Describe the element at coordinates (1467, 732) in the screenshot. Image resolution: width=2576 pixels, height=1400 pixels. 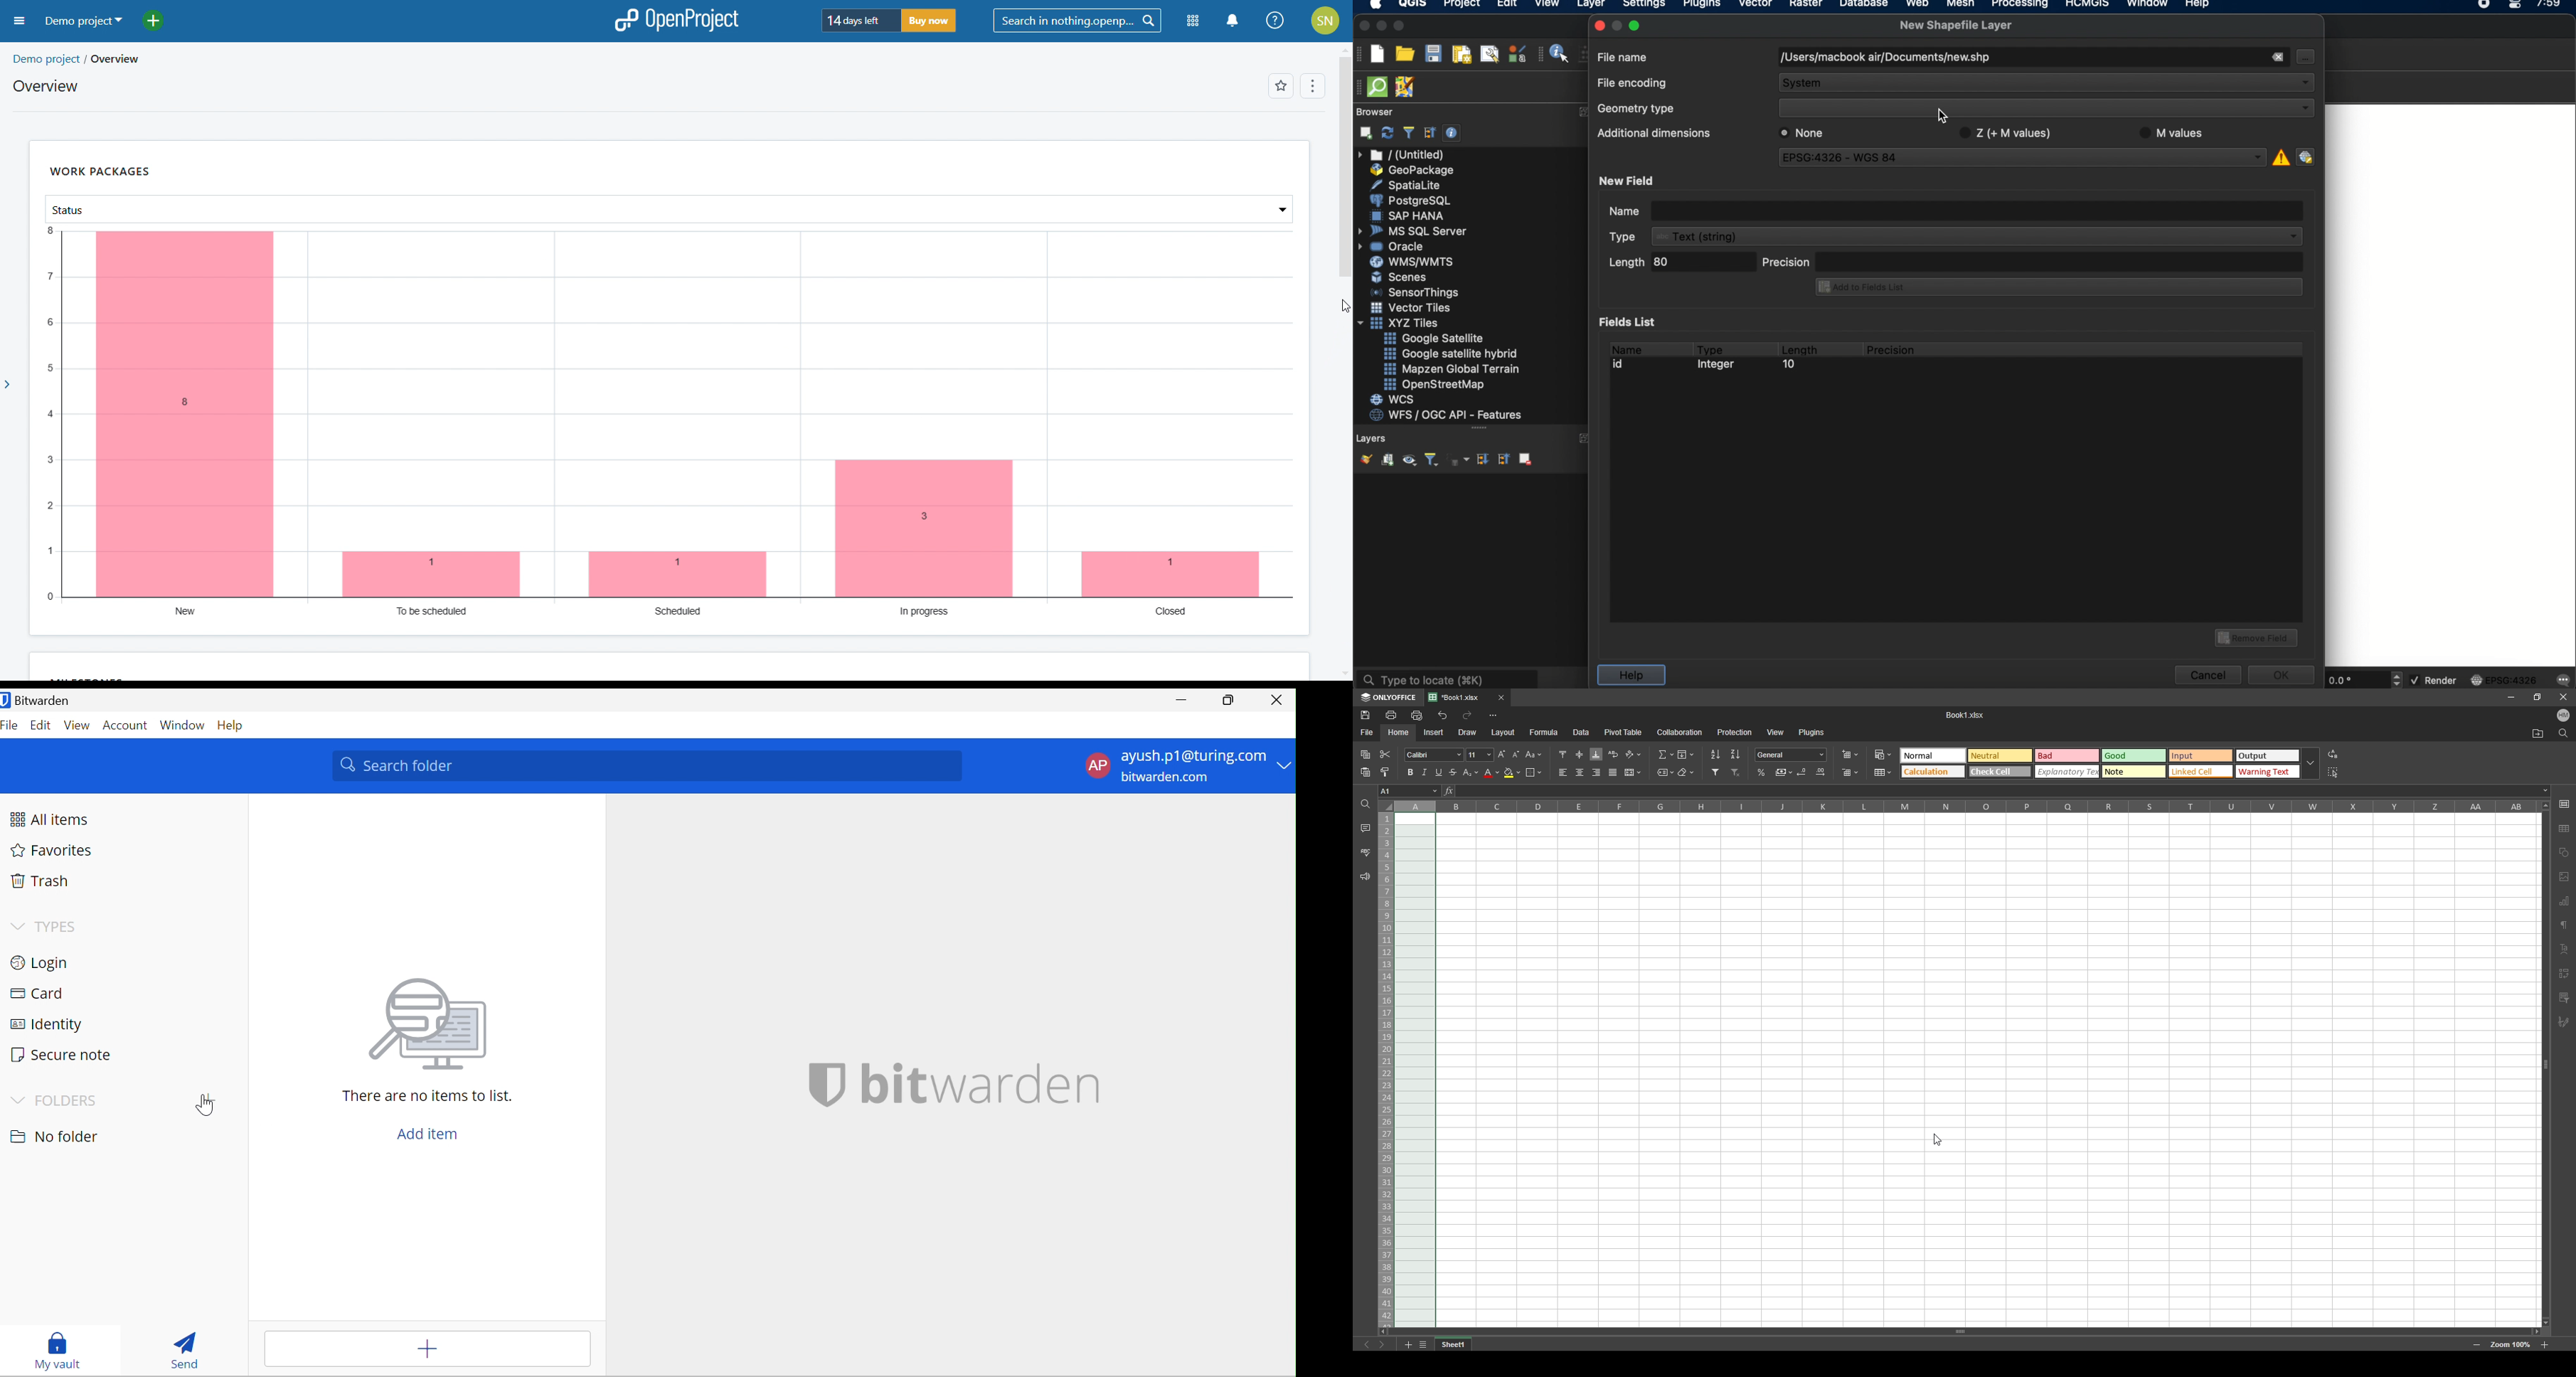
I see `draw` at that location.